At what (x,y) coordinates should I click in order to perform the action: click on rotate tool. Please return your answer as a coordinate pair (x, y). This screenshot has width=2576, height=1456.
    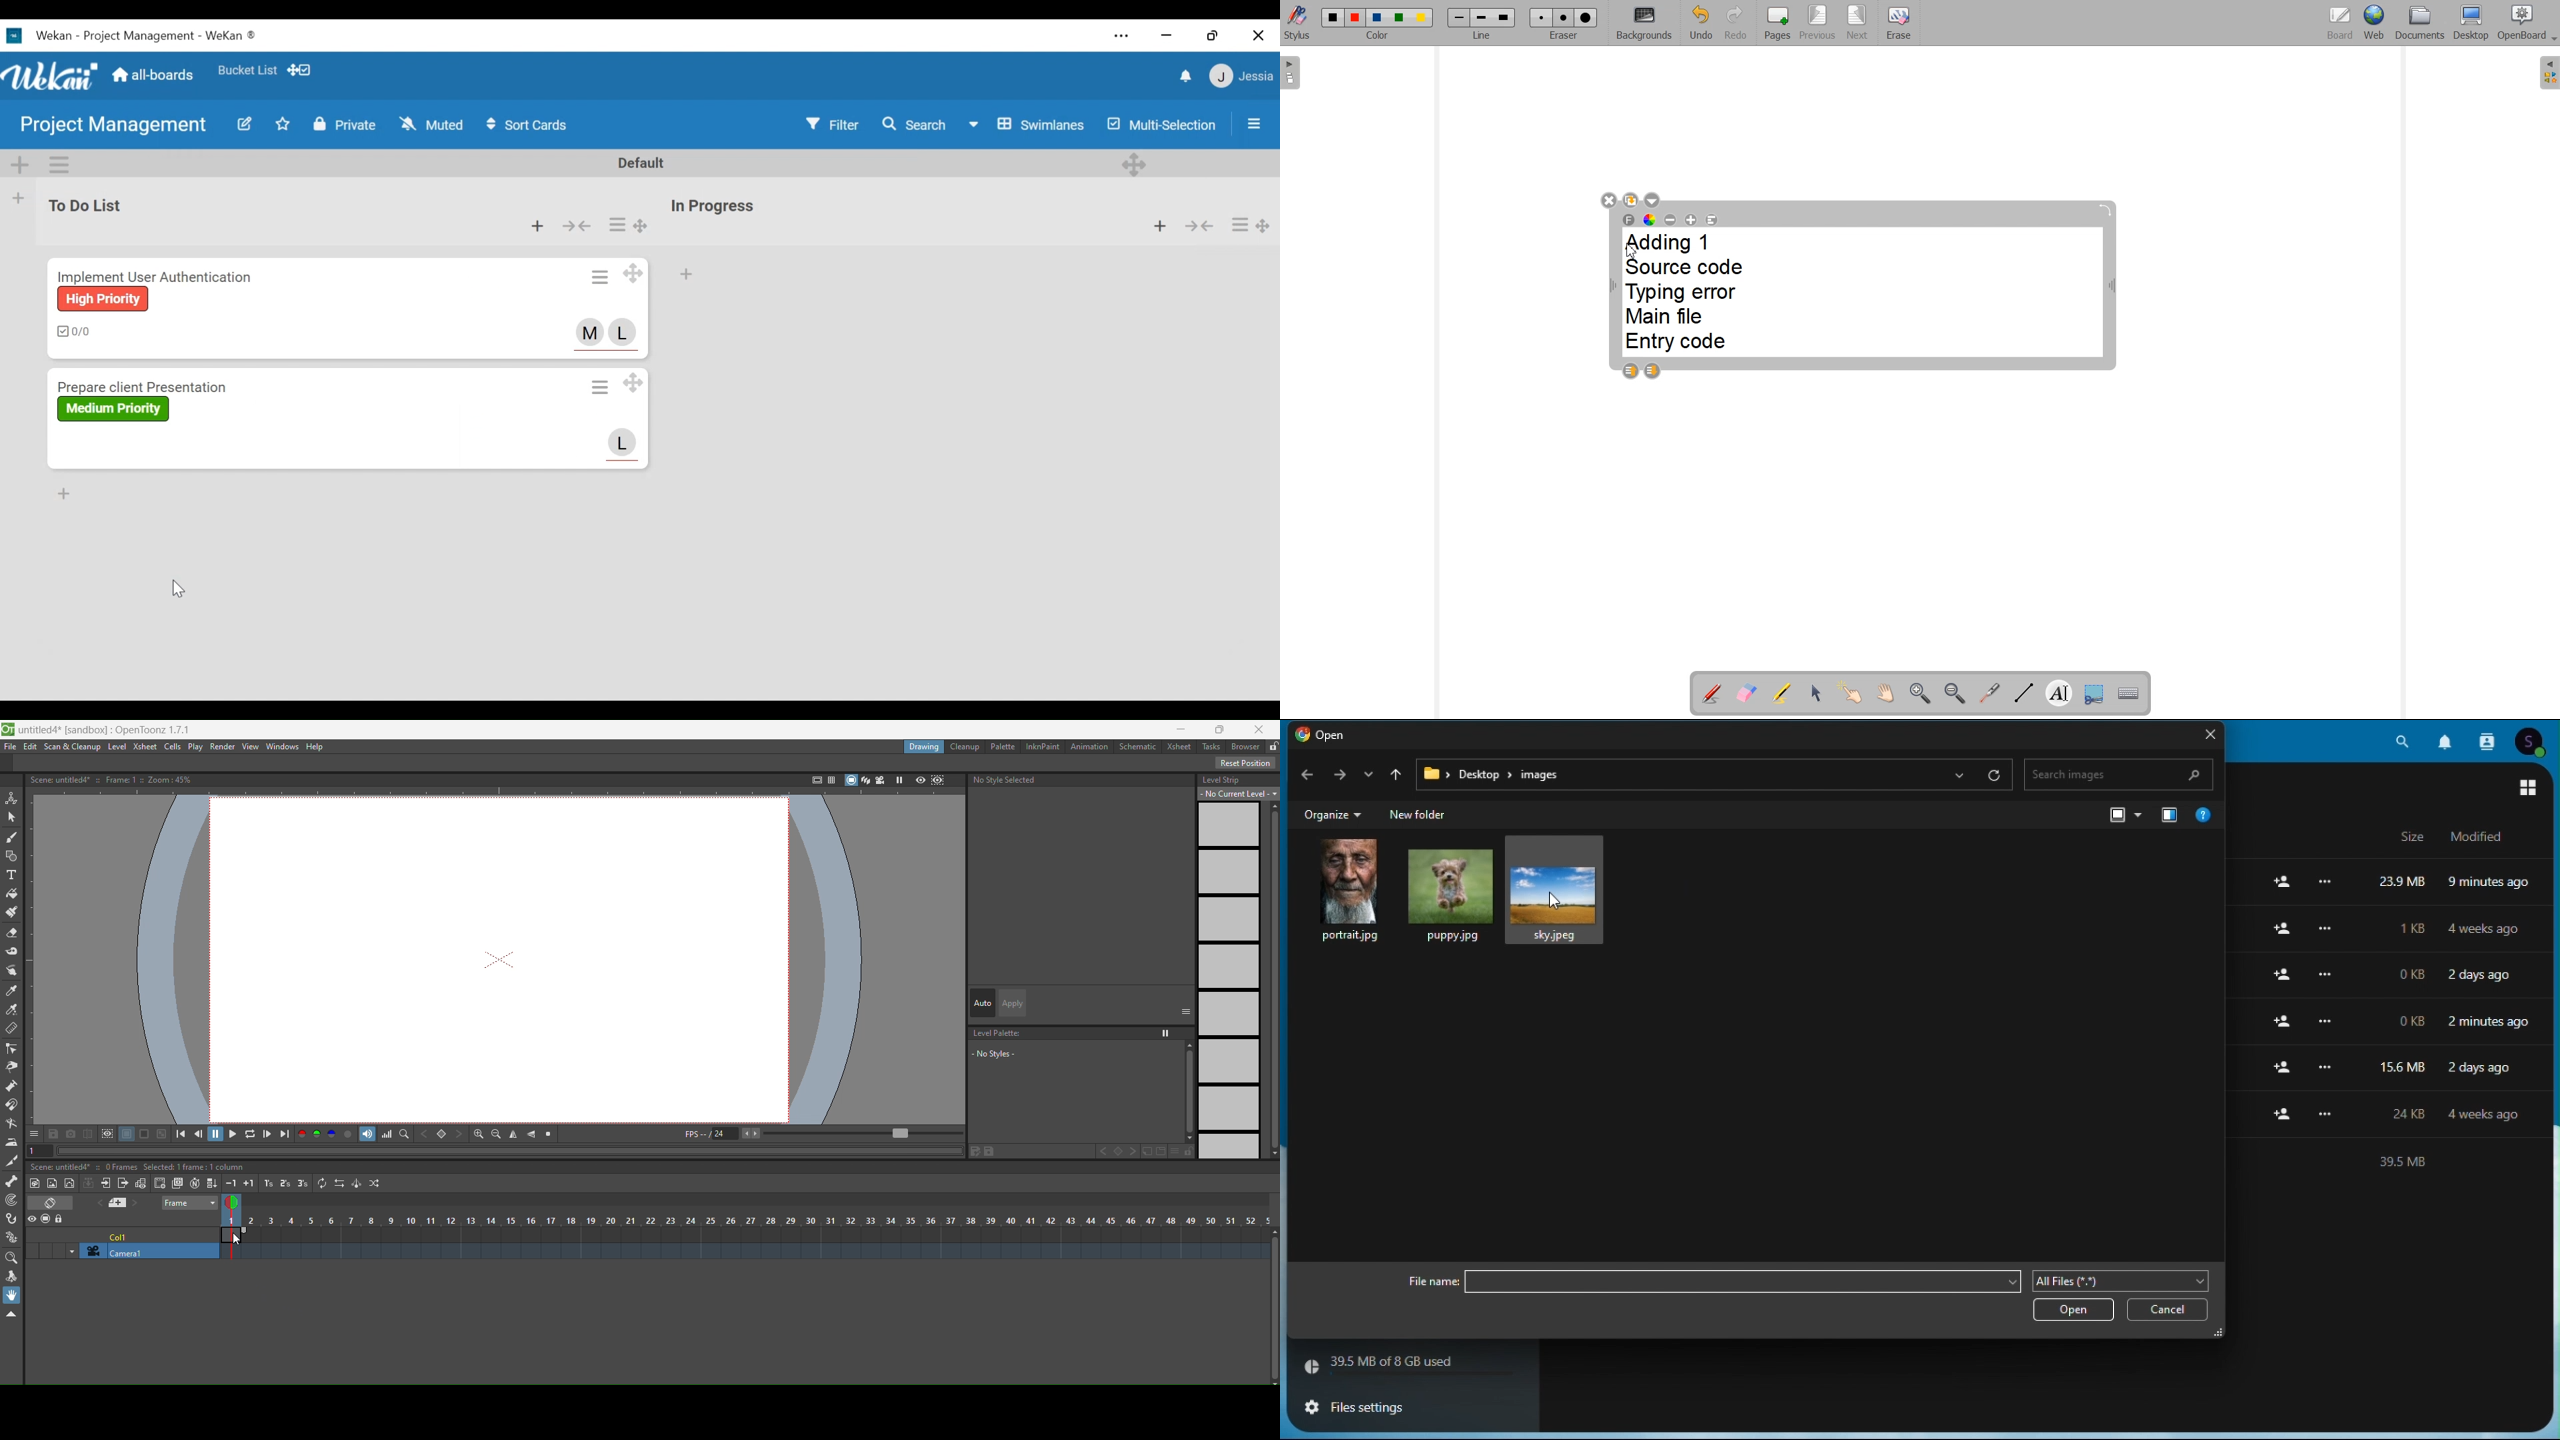
    Looking at the image, I should click on (11, 1277).